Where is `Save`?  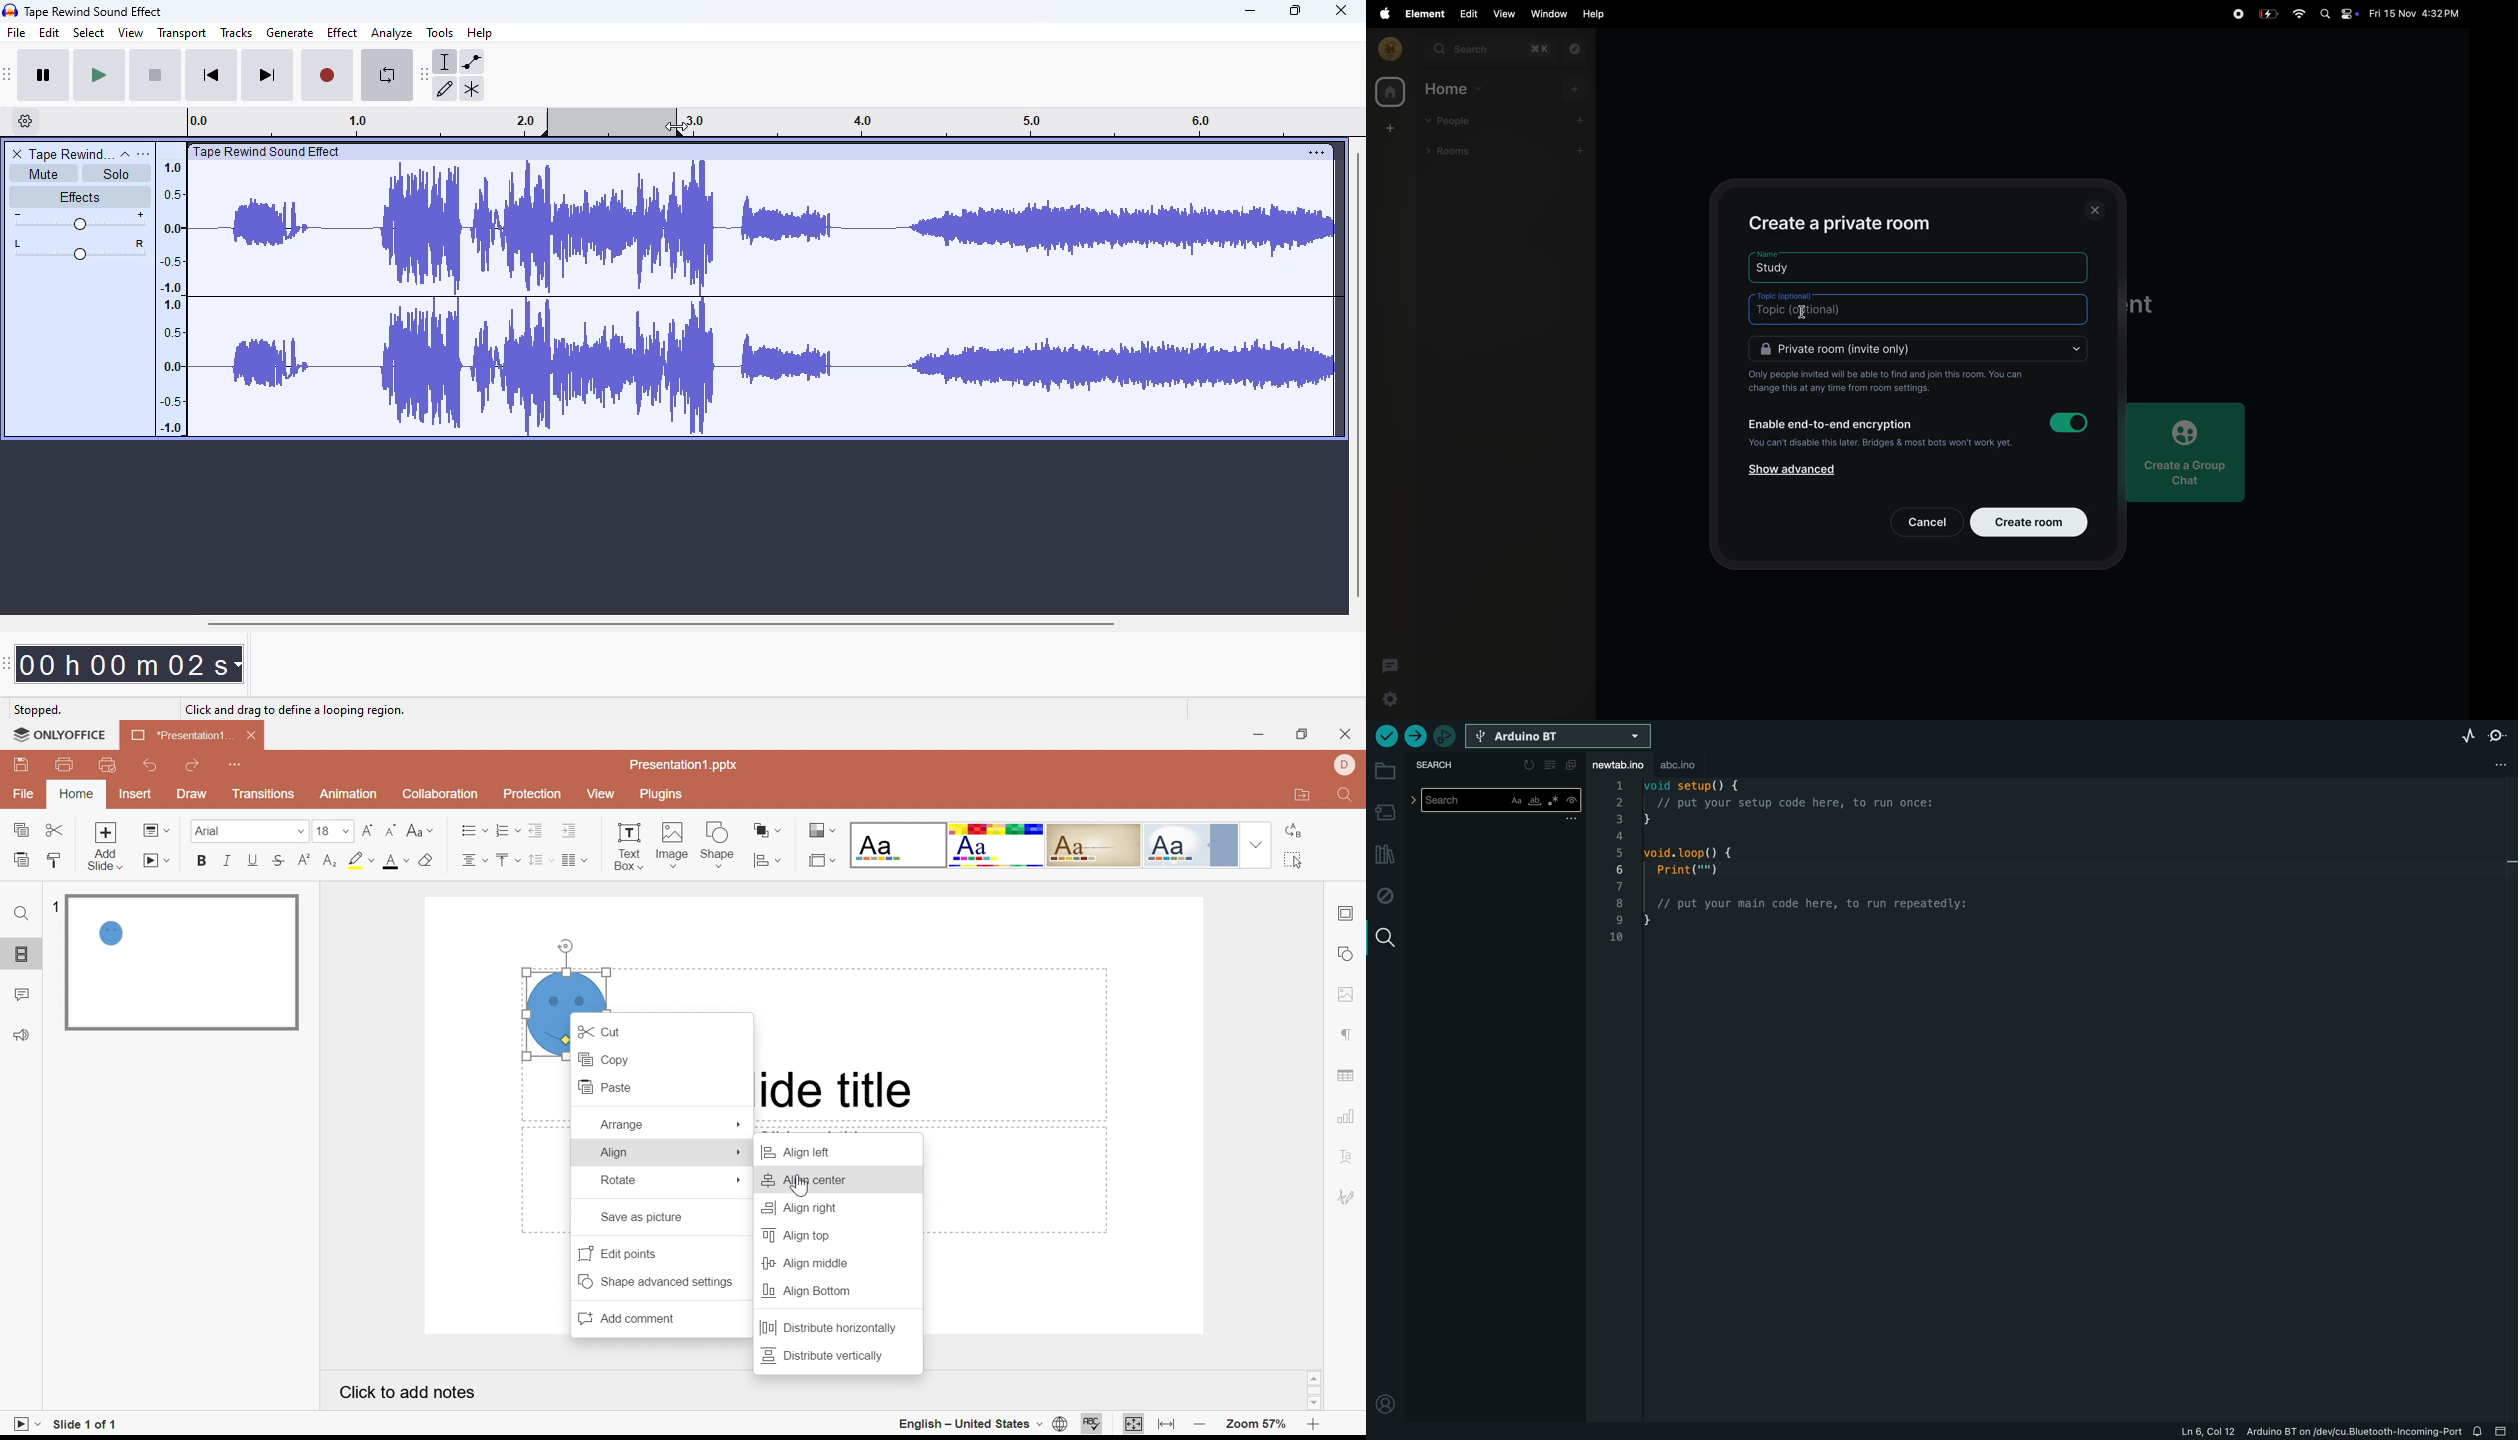 Save is located at coordinates (20, 765).